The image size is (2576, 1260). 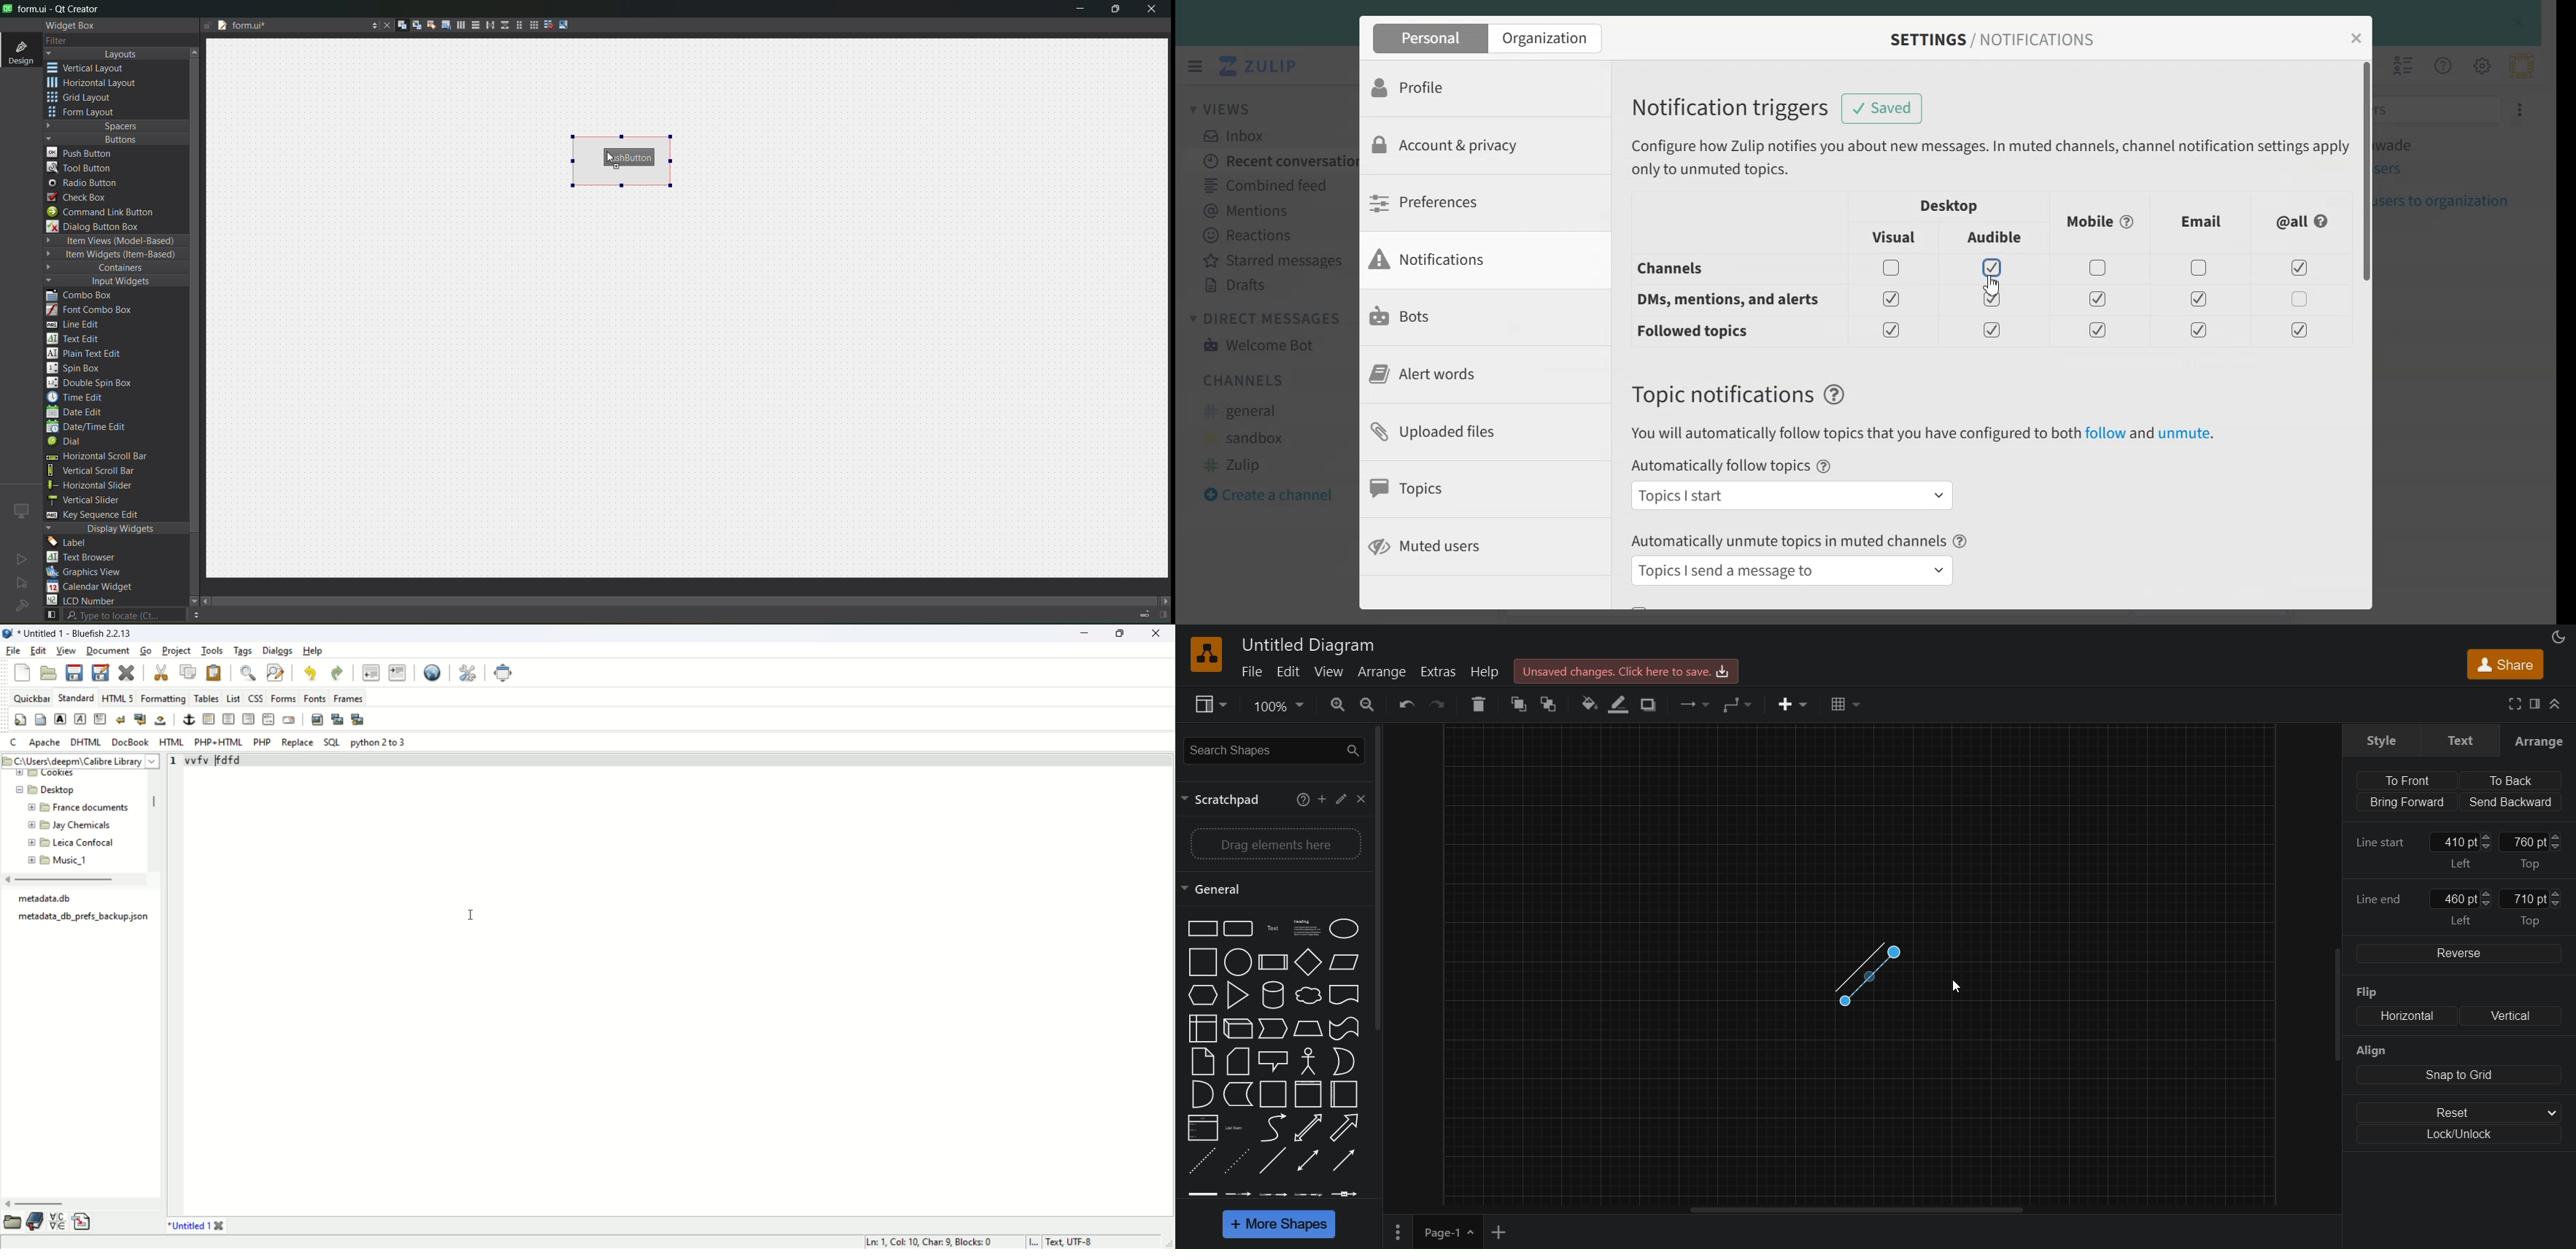 I want to click on key sequence edit, so click(x=101, y=515).